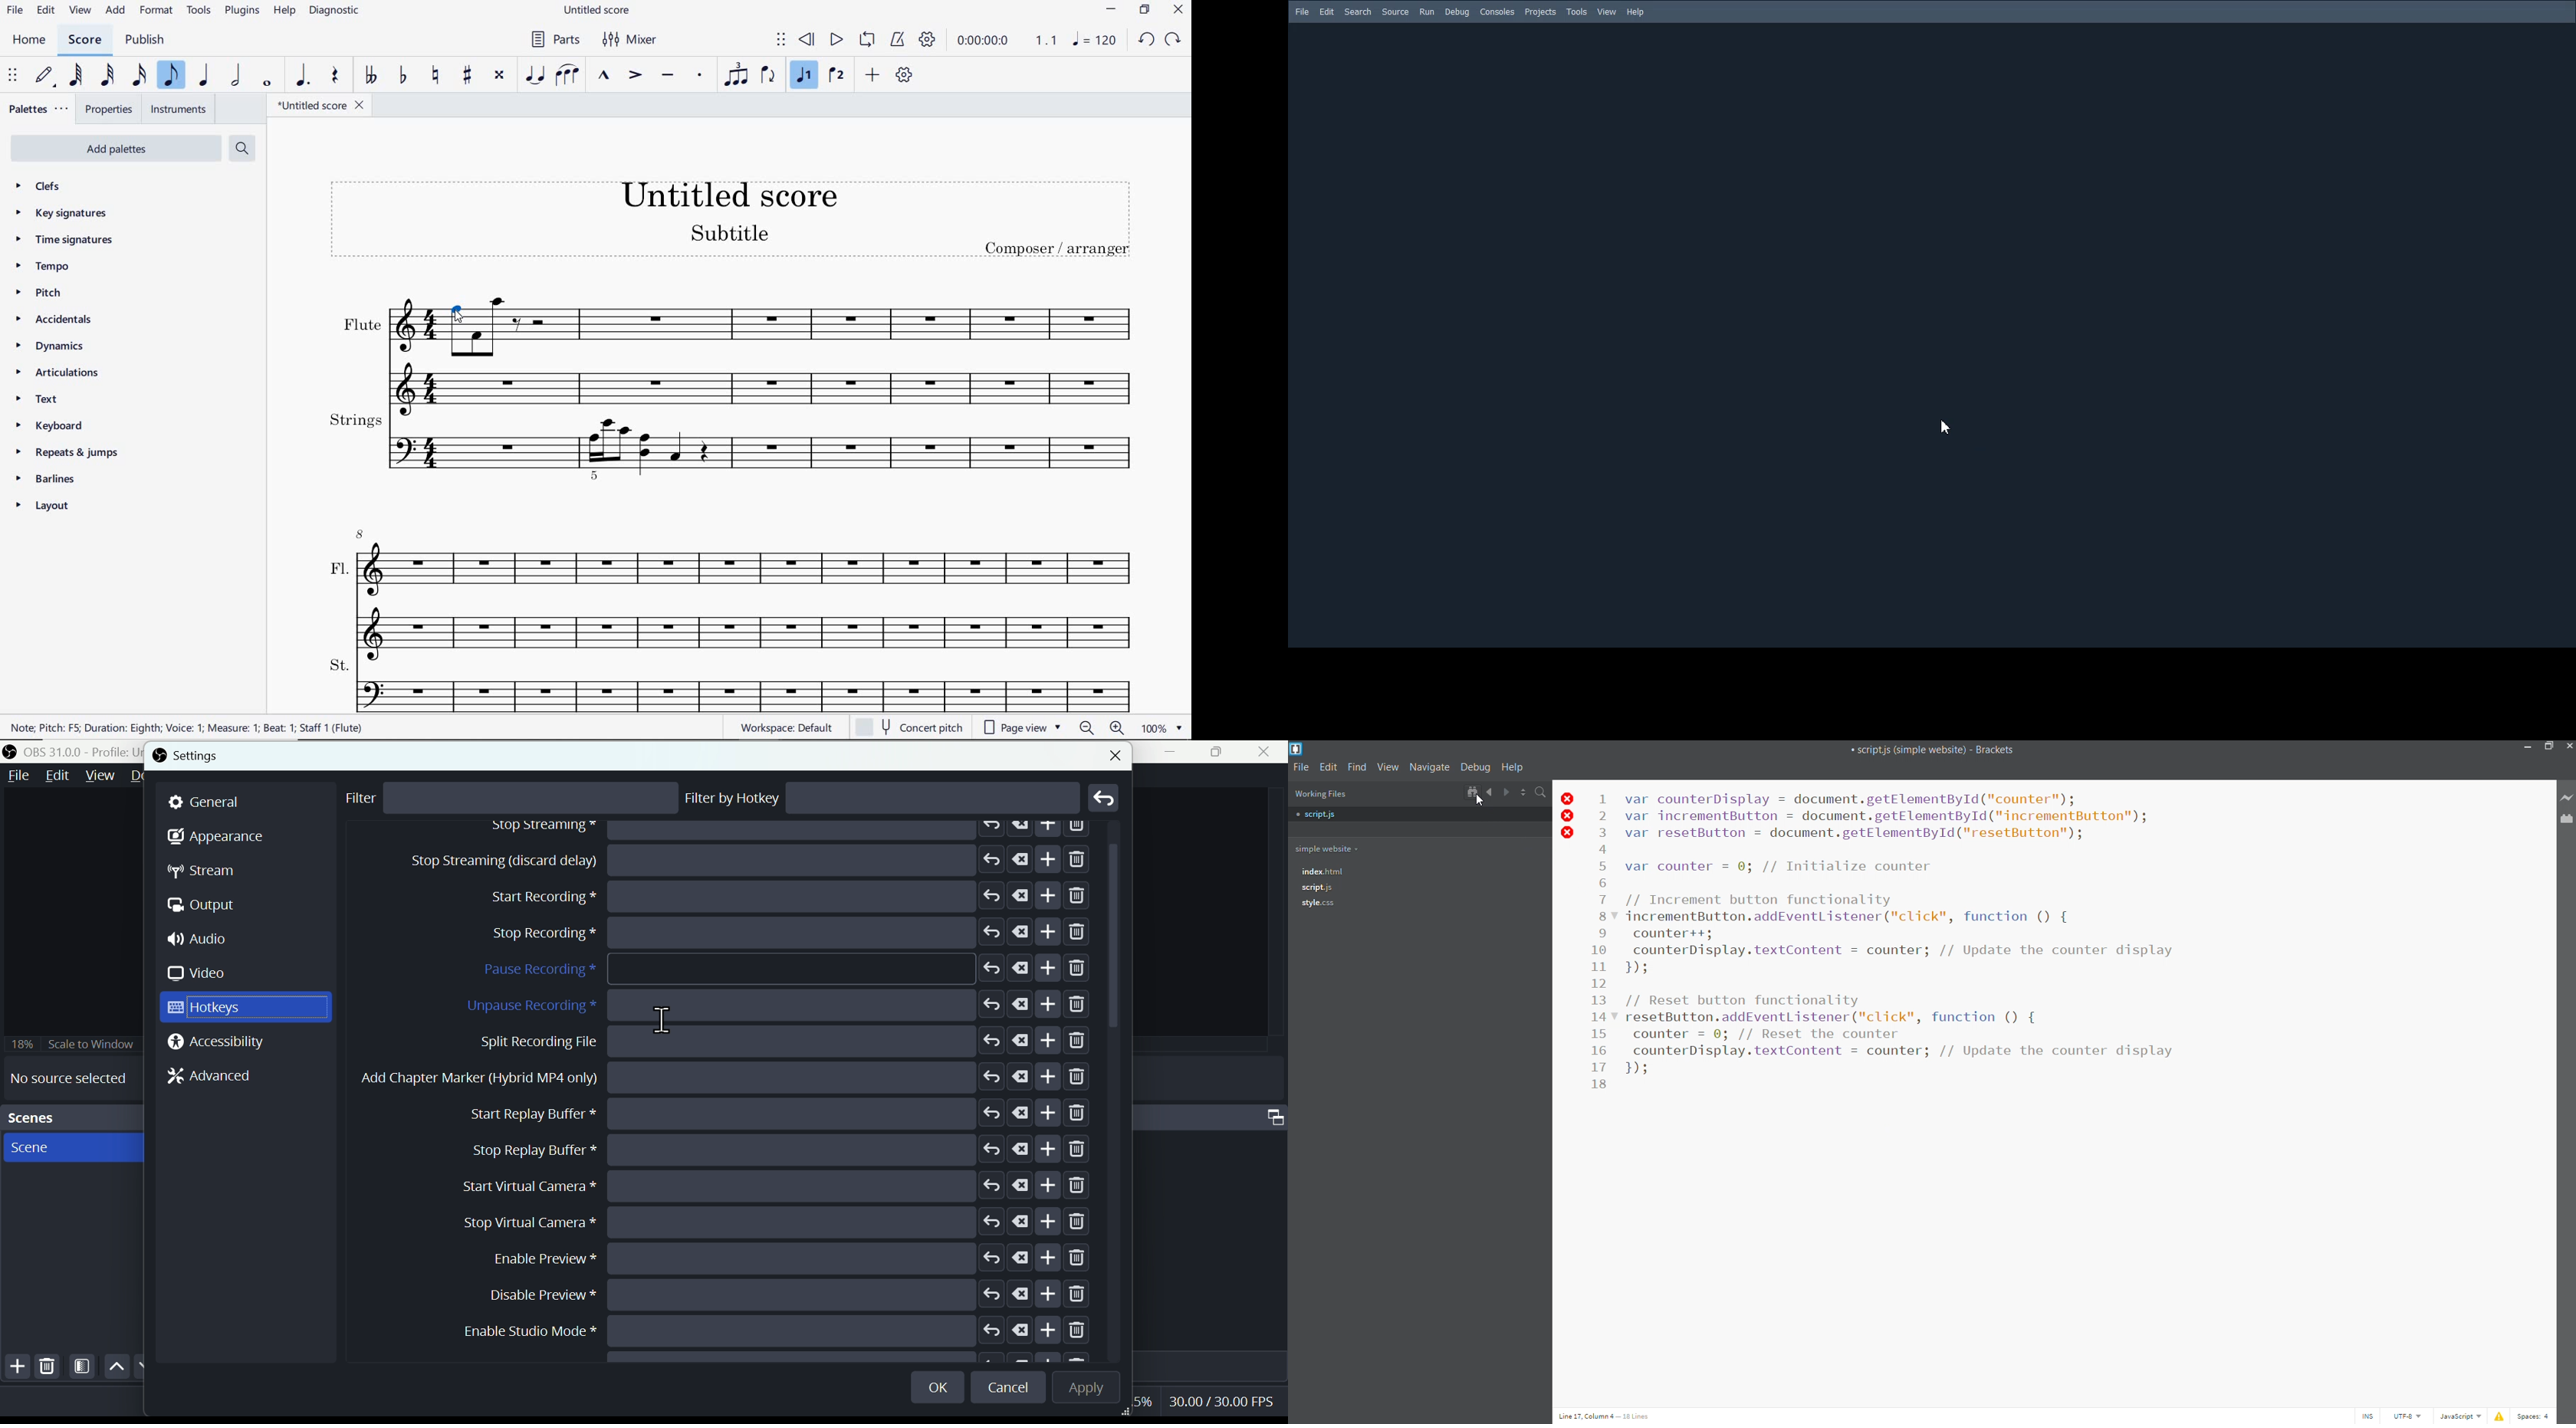 The image size is (2576, 1428). What do you see at coordinates (76, 75) in the screenshot?
I see `64TH NOTE` at bounding box center [76, 75].